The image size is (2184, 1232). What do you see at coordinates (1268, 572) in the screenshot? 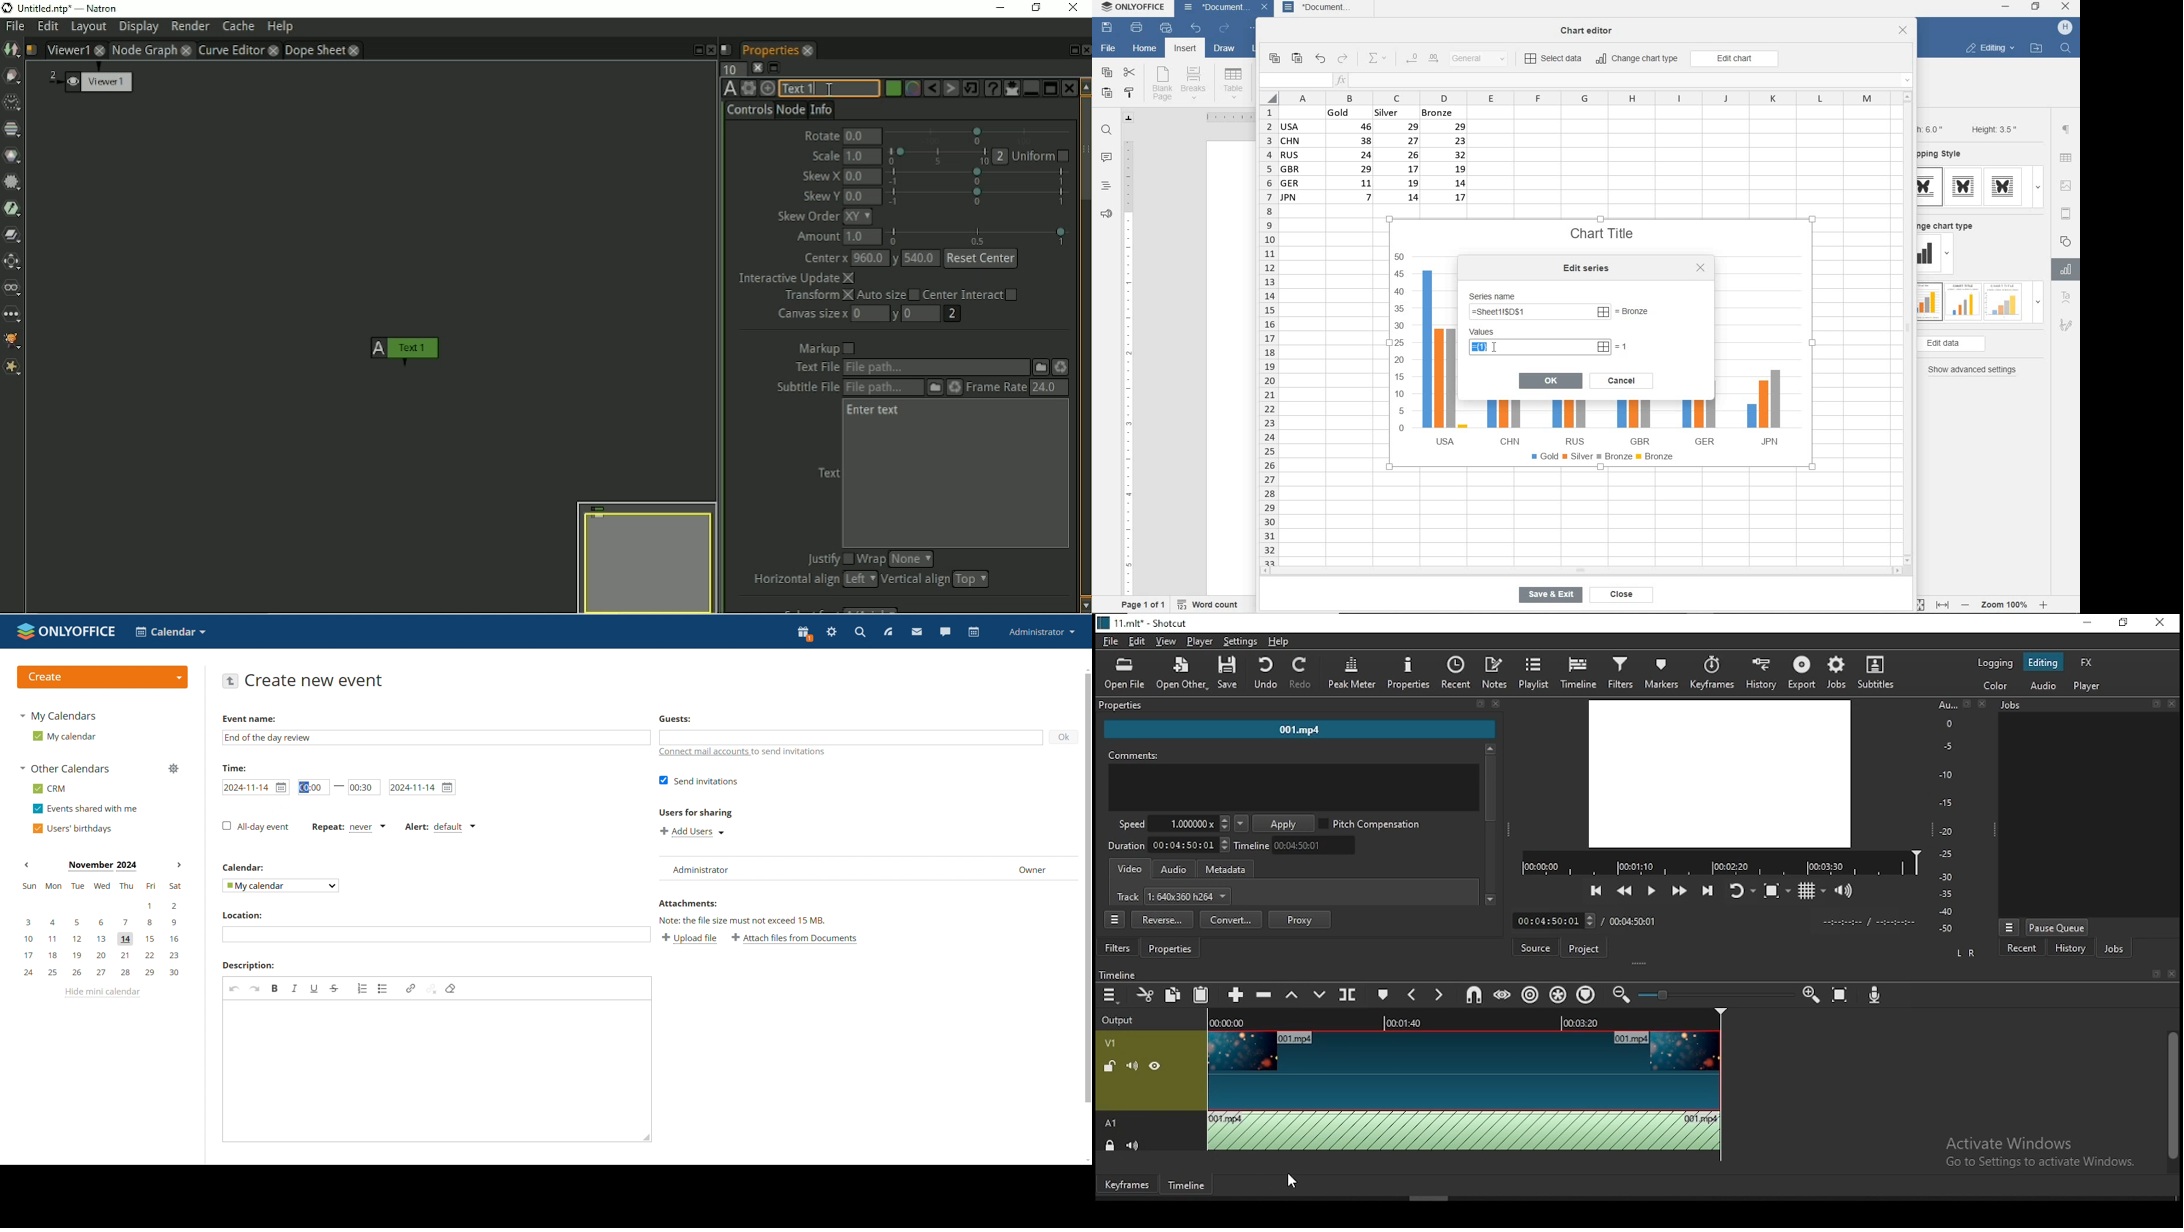
I see `scroll left` at bounding box center [1268, 572].